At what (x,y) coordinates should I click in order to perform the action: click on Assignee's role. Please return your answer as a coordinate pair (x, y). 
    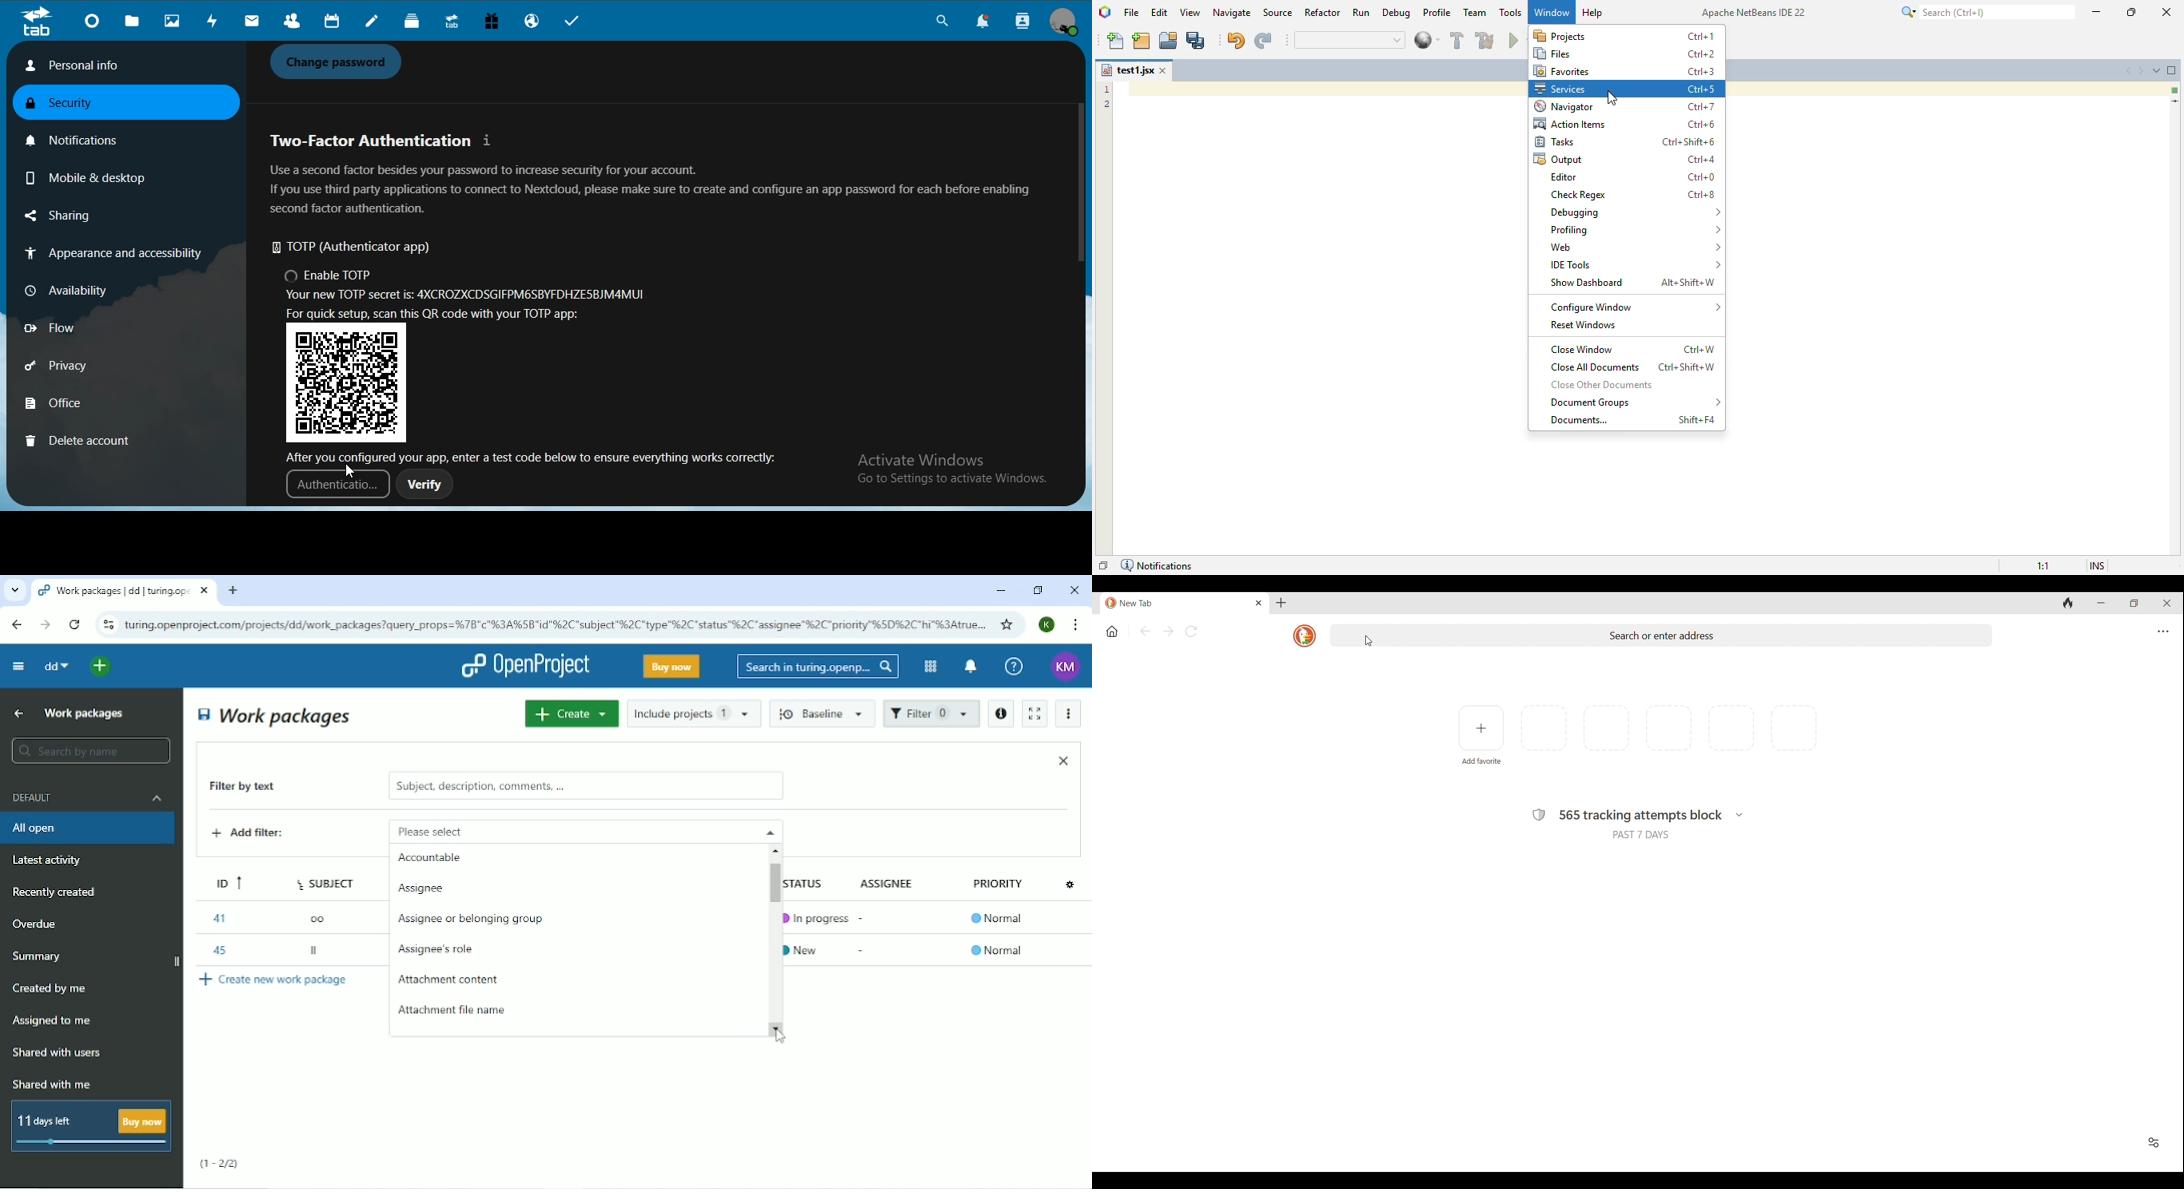
    Looking at the image, I should click on (439, 951).